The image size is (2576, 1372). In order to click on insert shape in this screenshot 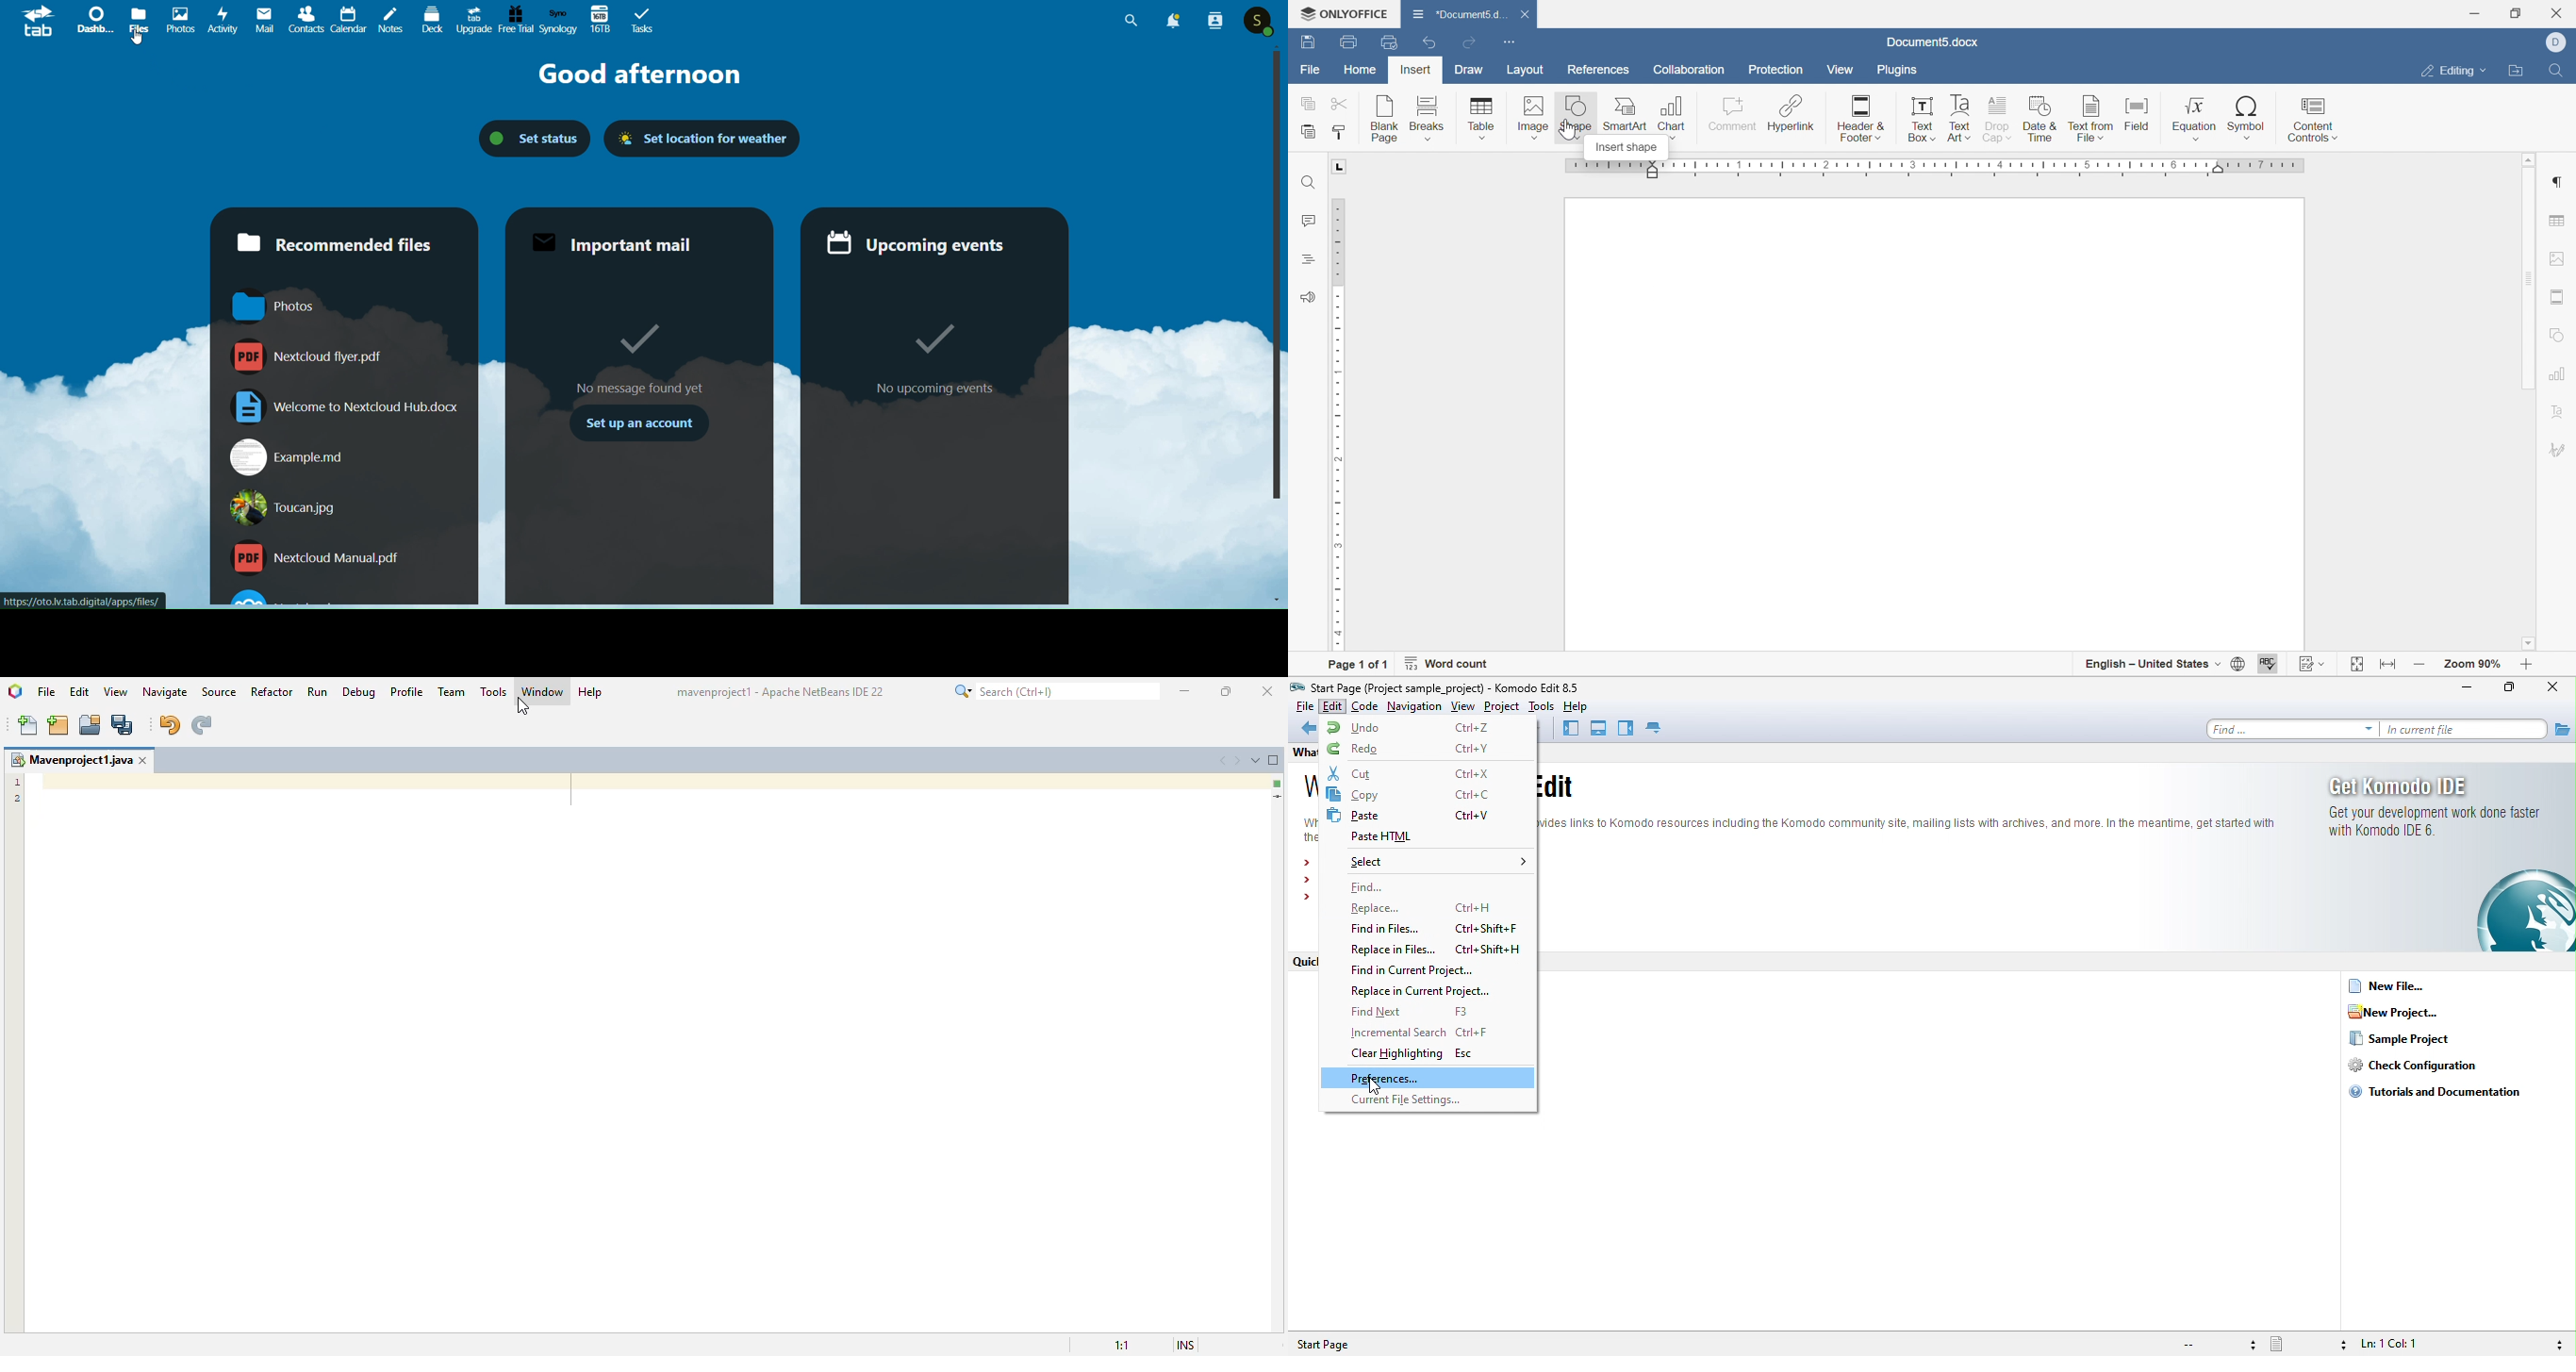, I will do `click(1625, 147)`.